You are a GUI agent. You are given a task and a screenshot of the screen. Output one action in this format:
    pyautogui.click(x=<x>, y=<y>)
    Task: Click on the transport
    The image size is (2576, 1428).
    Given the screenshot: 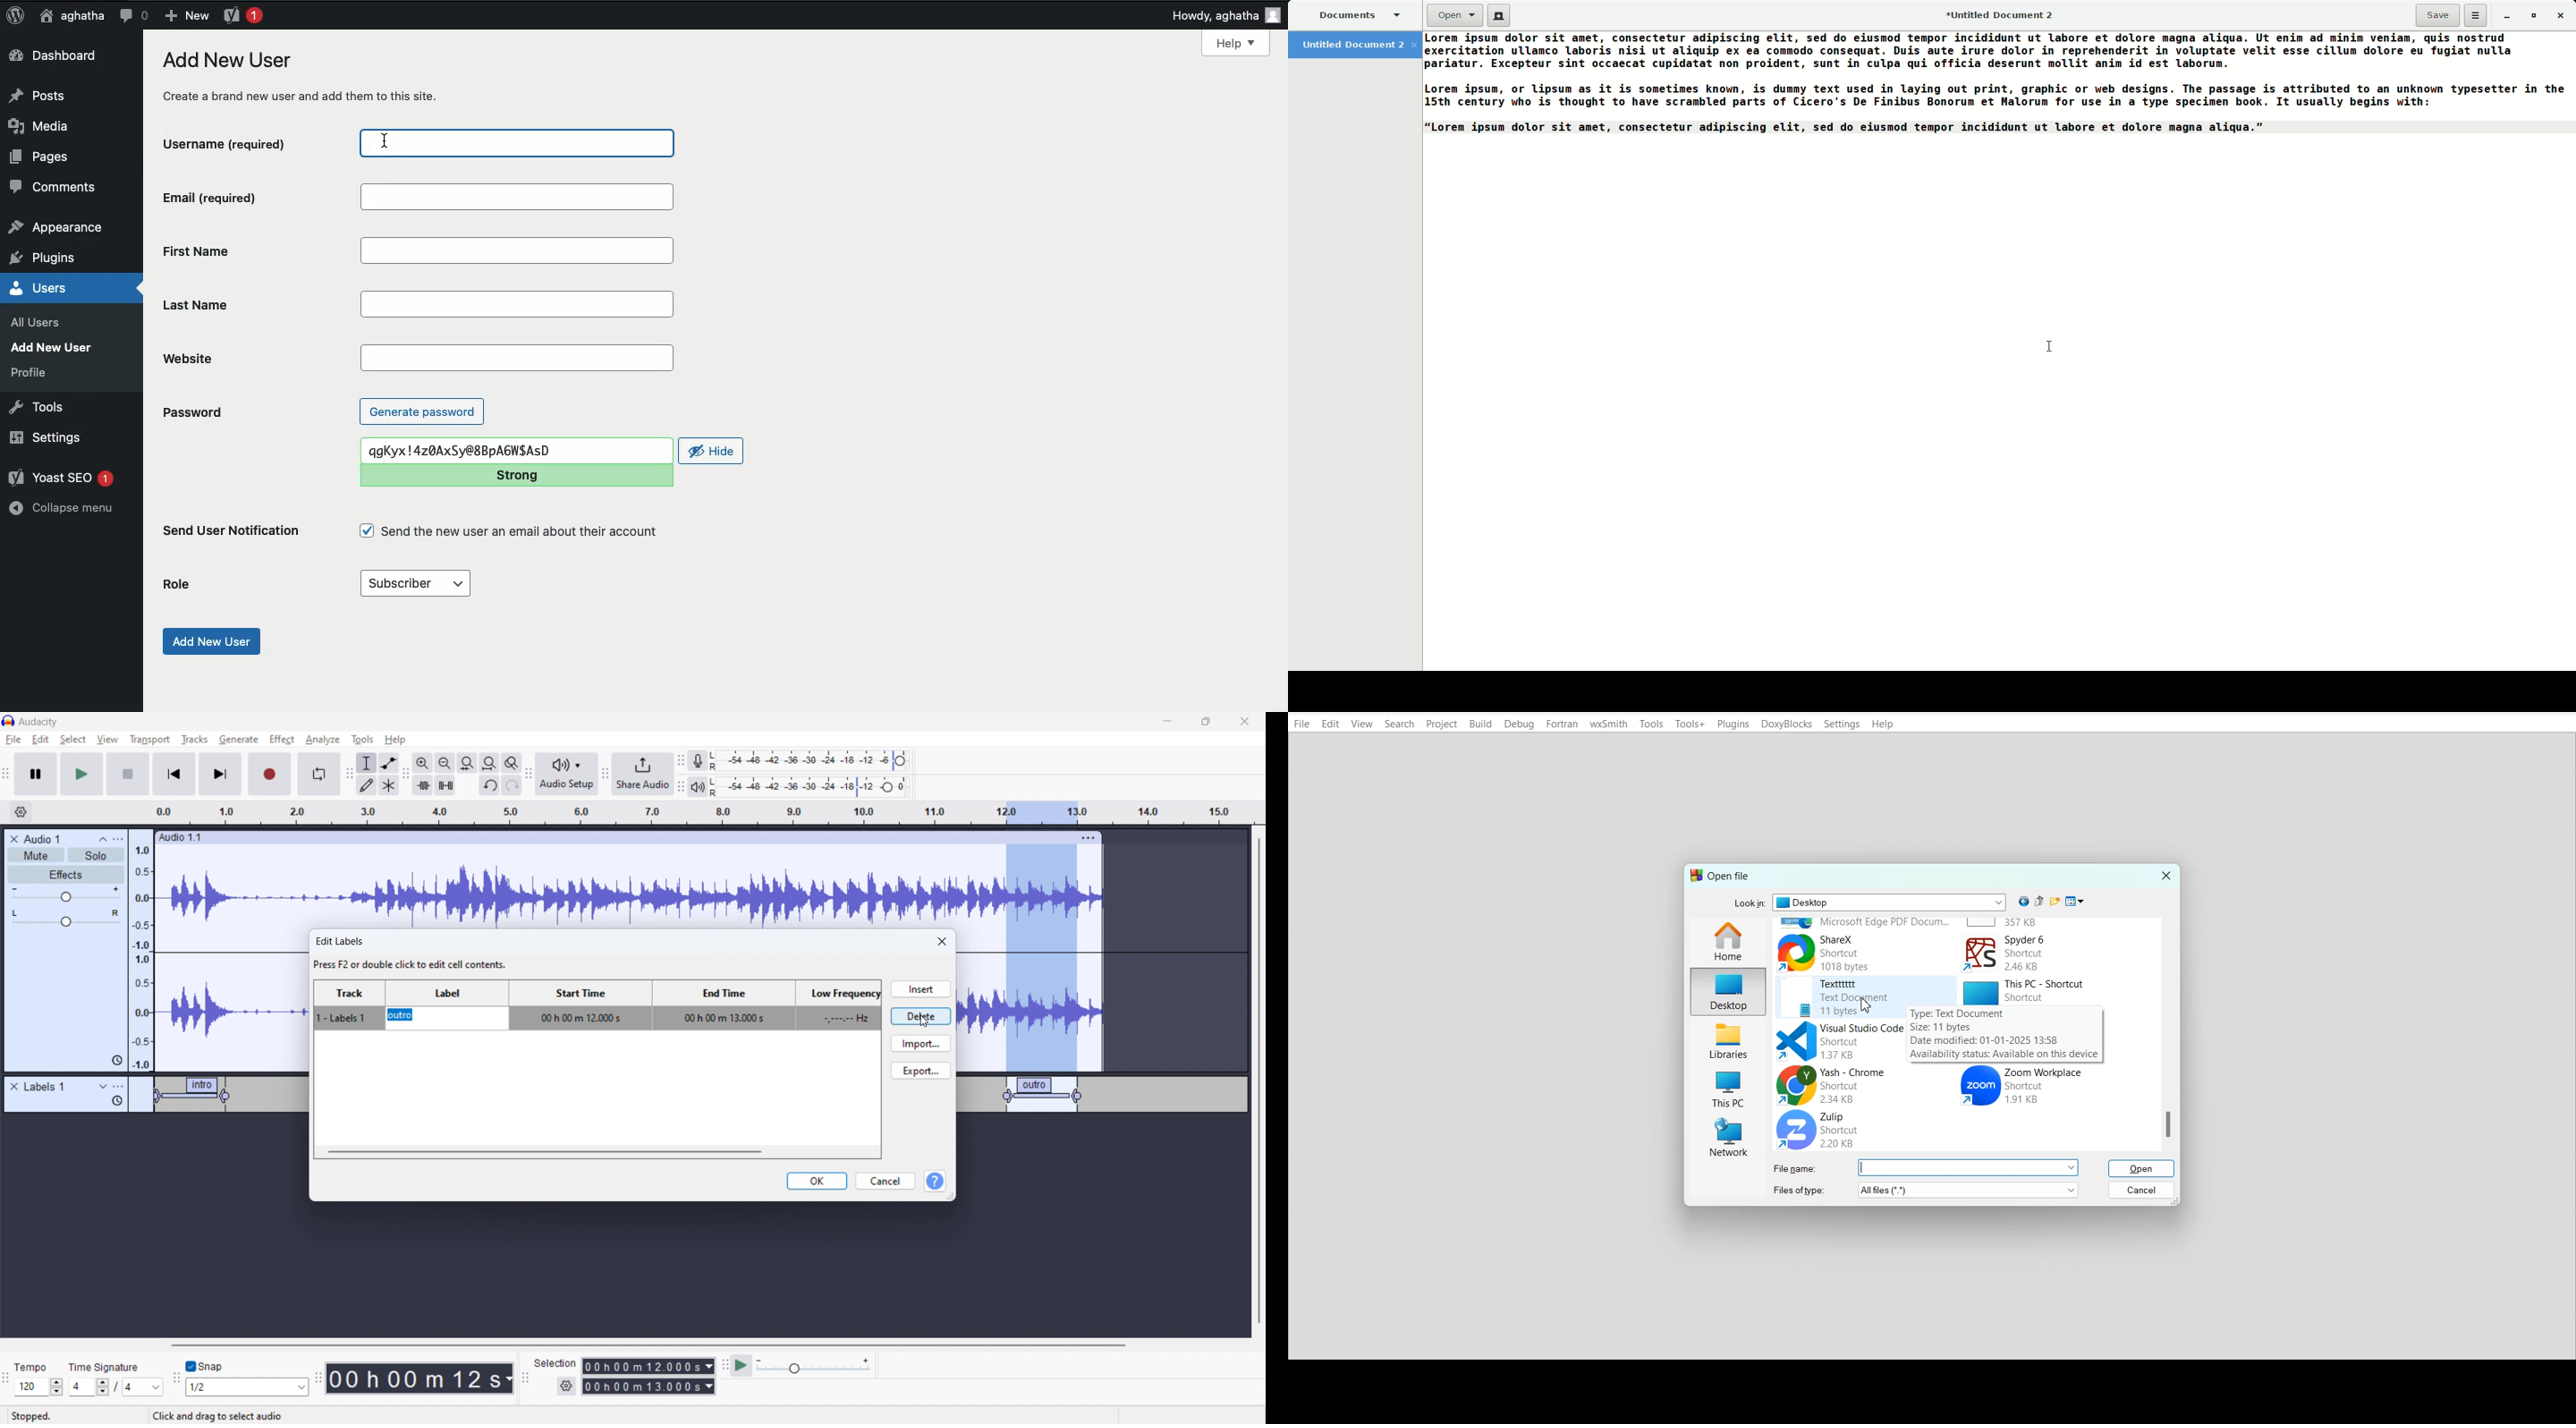 What is the action you would take?
    pyautogui.click(x=150, y=739)
    